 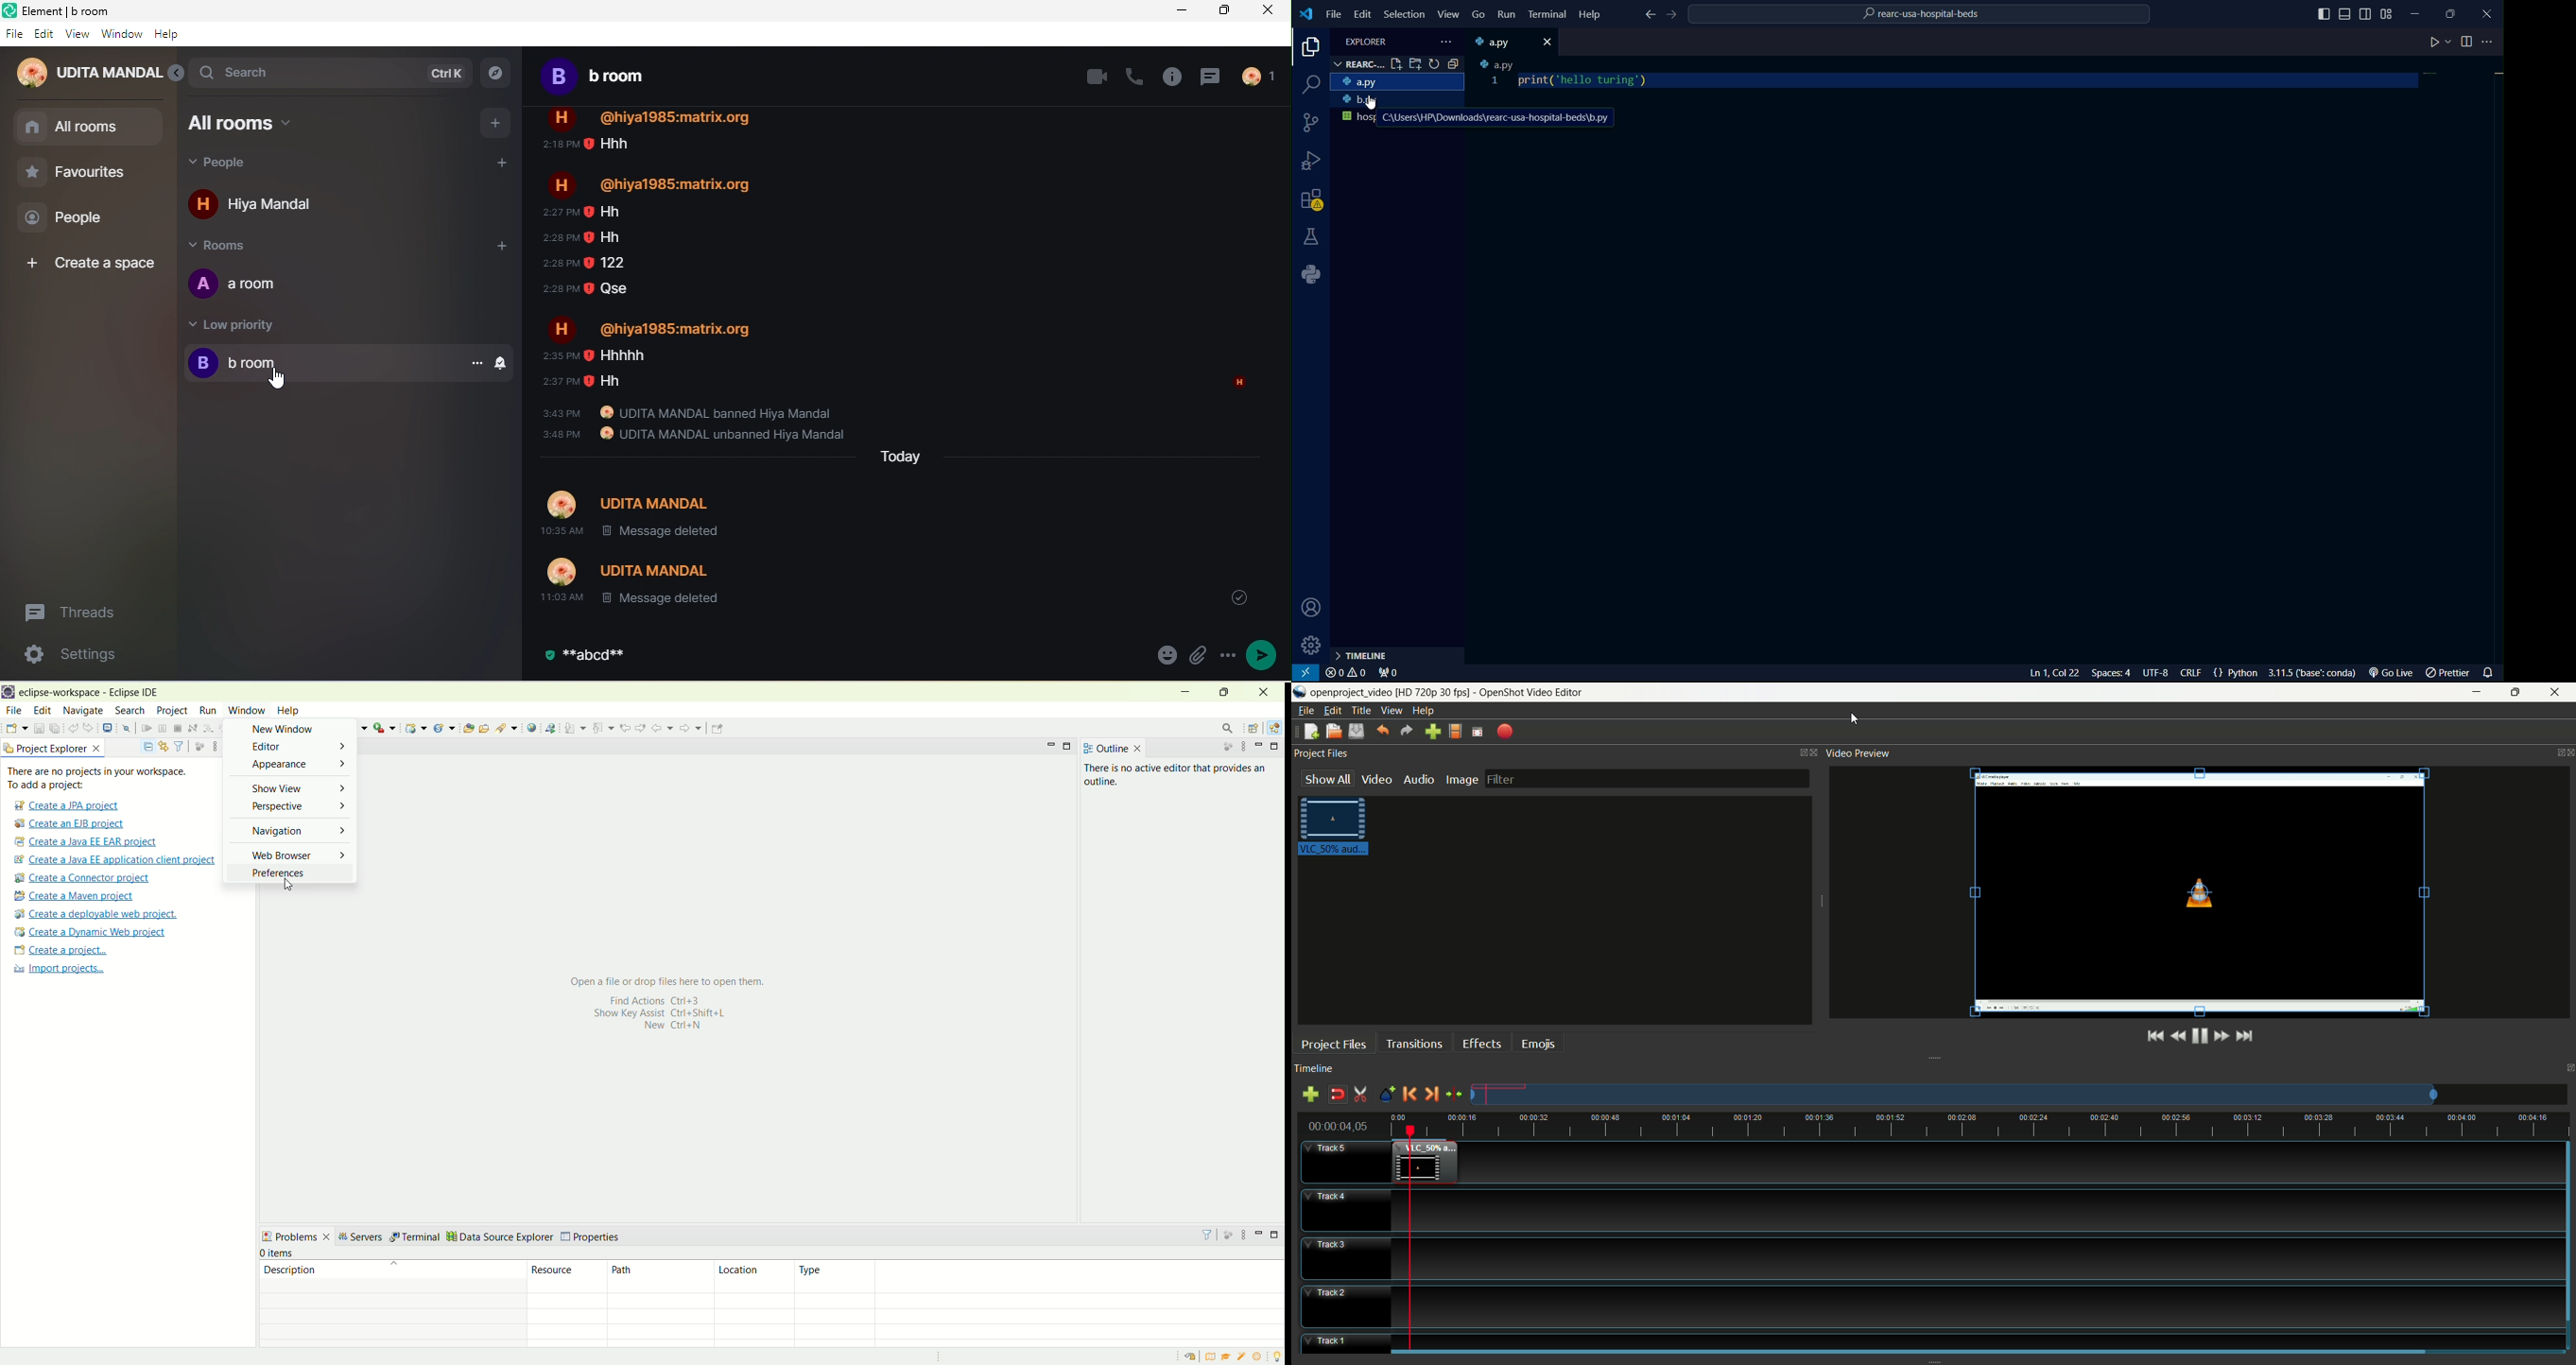 I want to click on hiya mandal, so click(x=280, y=206).